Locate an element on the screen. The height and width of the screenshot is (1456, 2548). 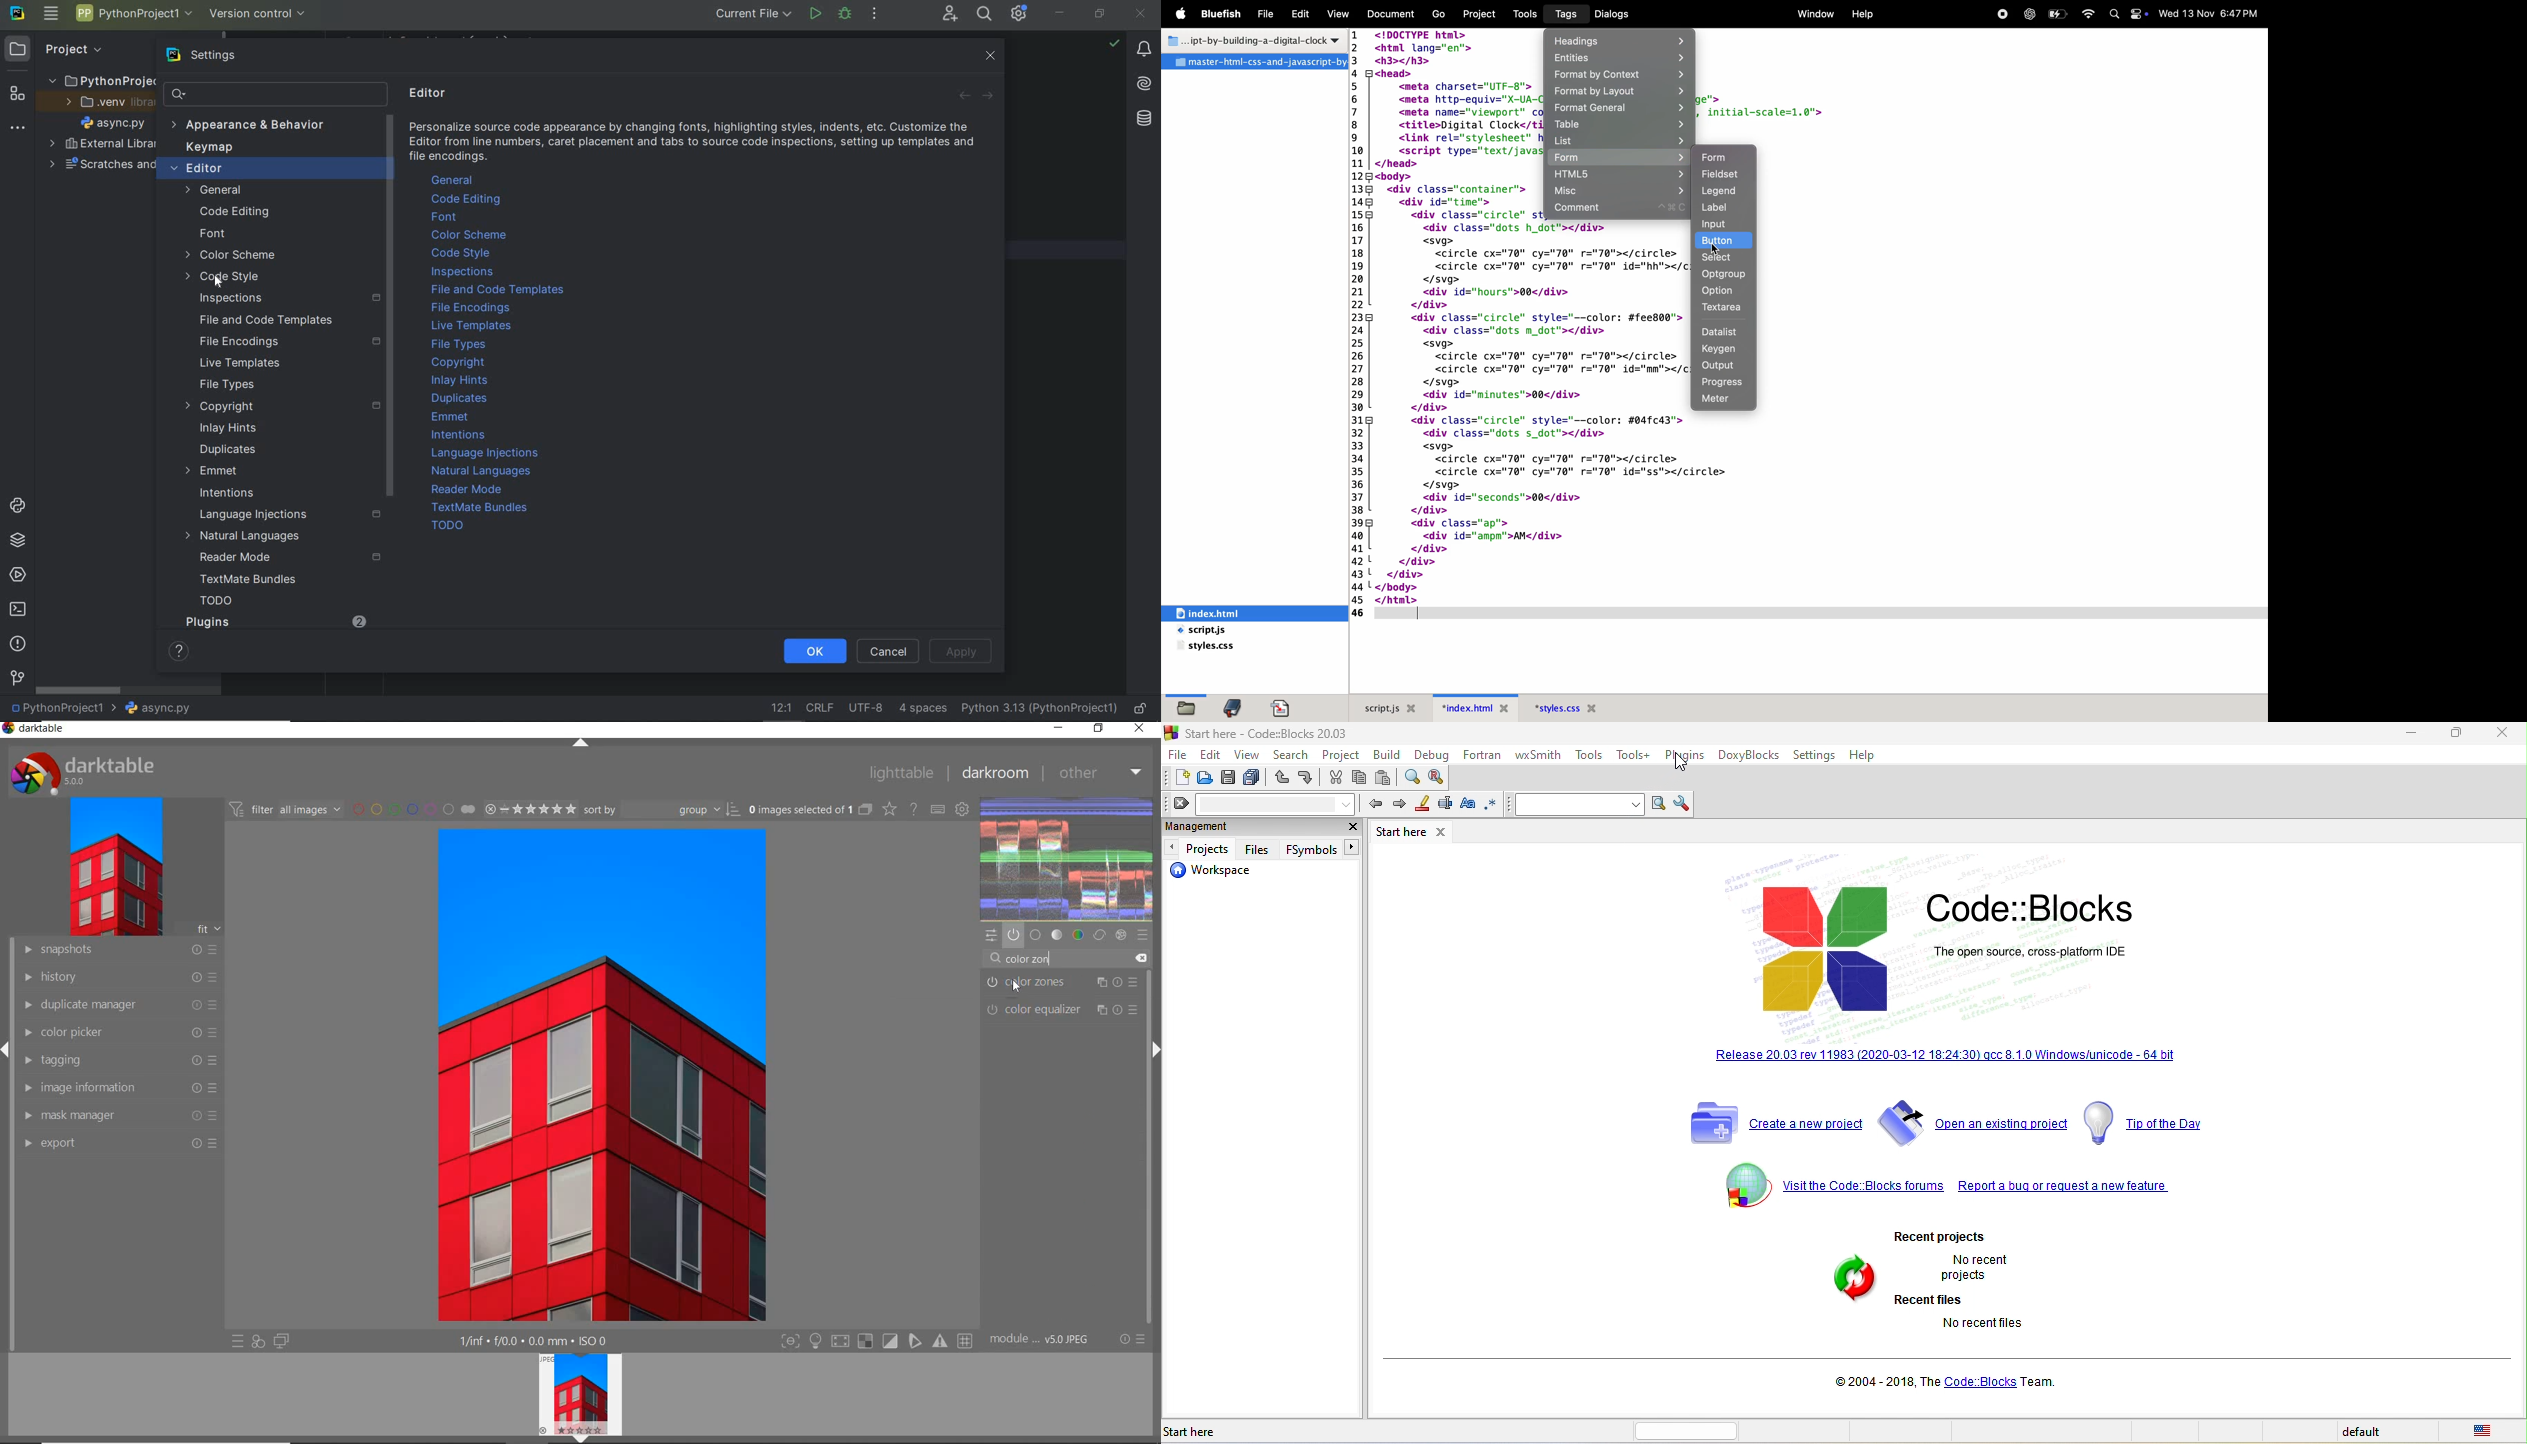
reader Mode is located at coordinates (284, 558).